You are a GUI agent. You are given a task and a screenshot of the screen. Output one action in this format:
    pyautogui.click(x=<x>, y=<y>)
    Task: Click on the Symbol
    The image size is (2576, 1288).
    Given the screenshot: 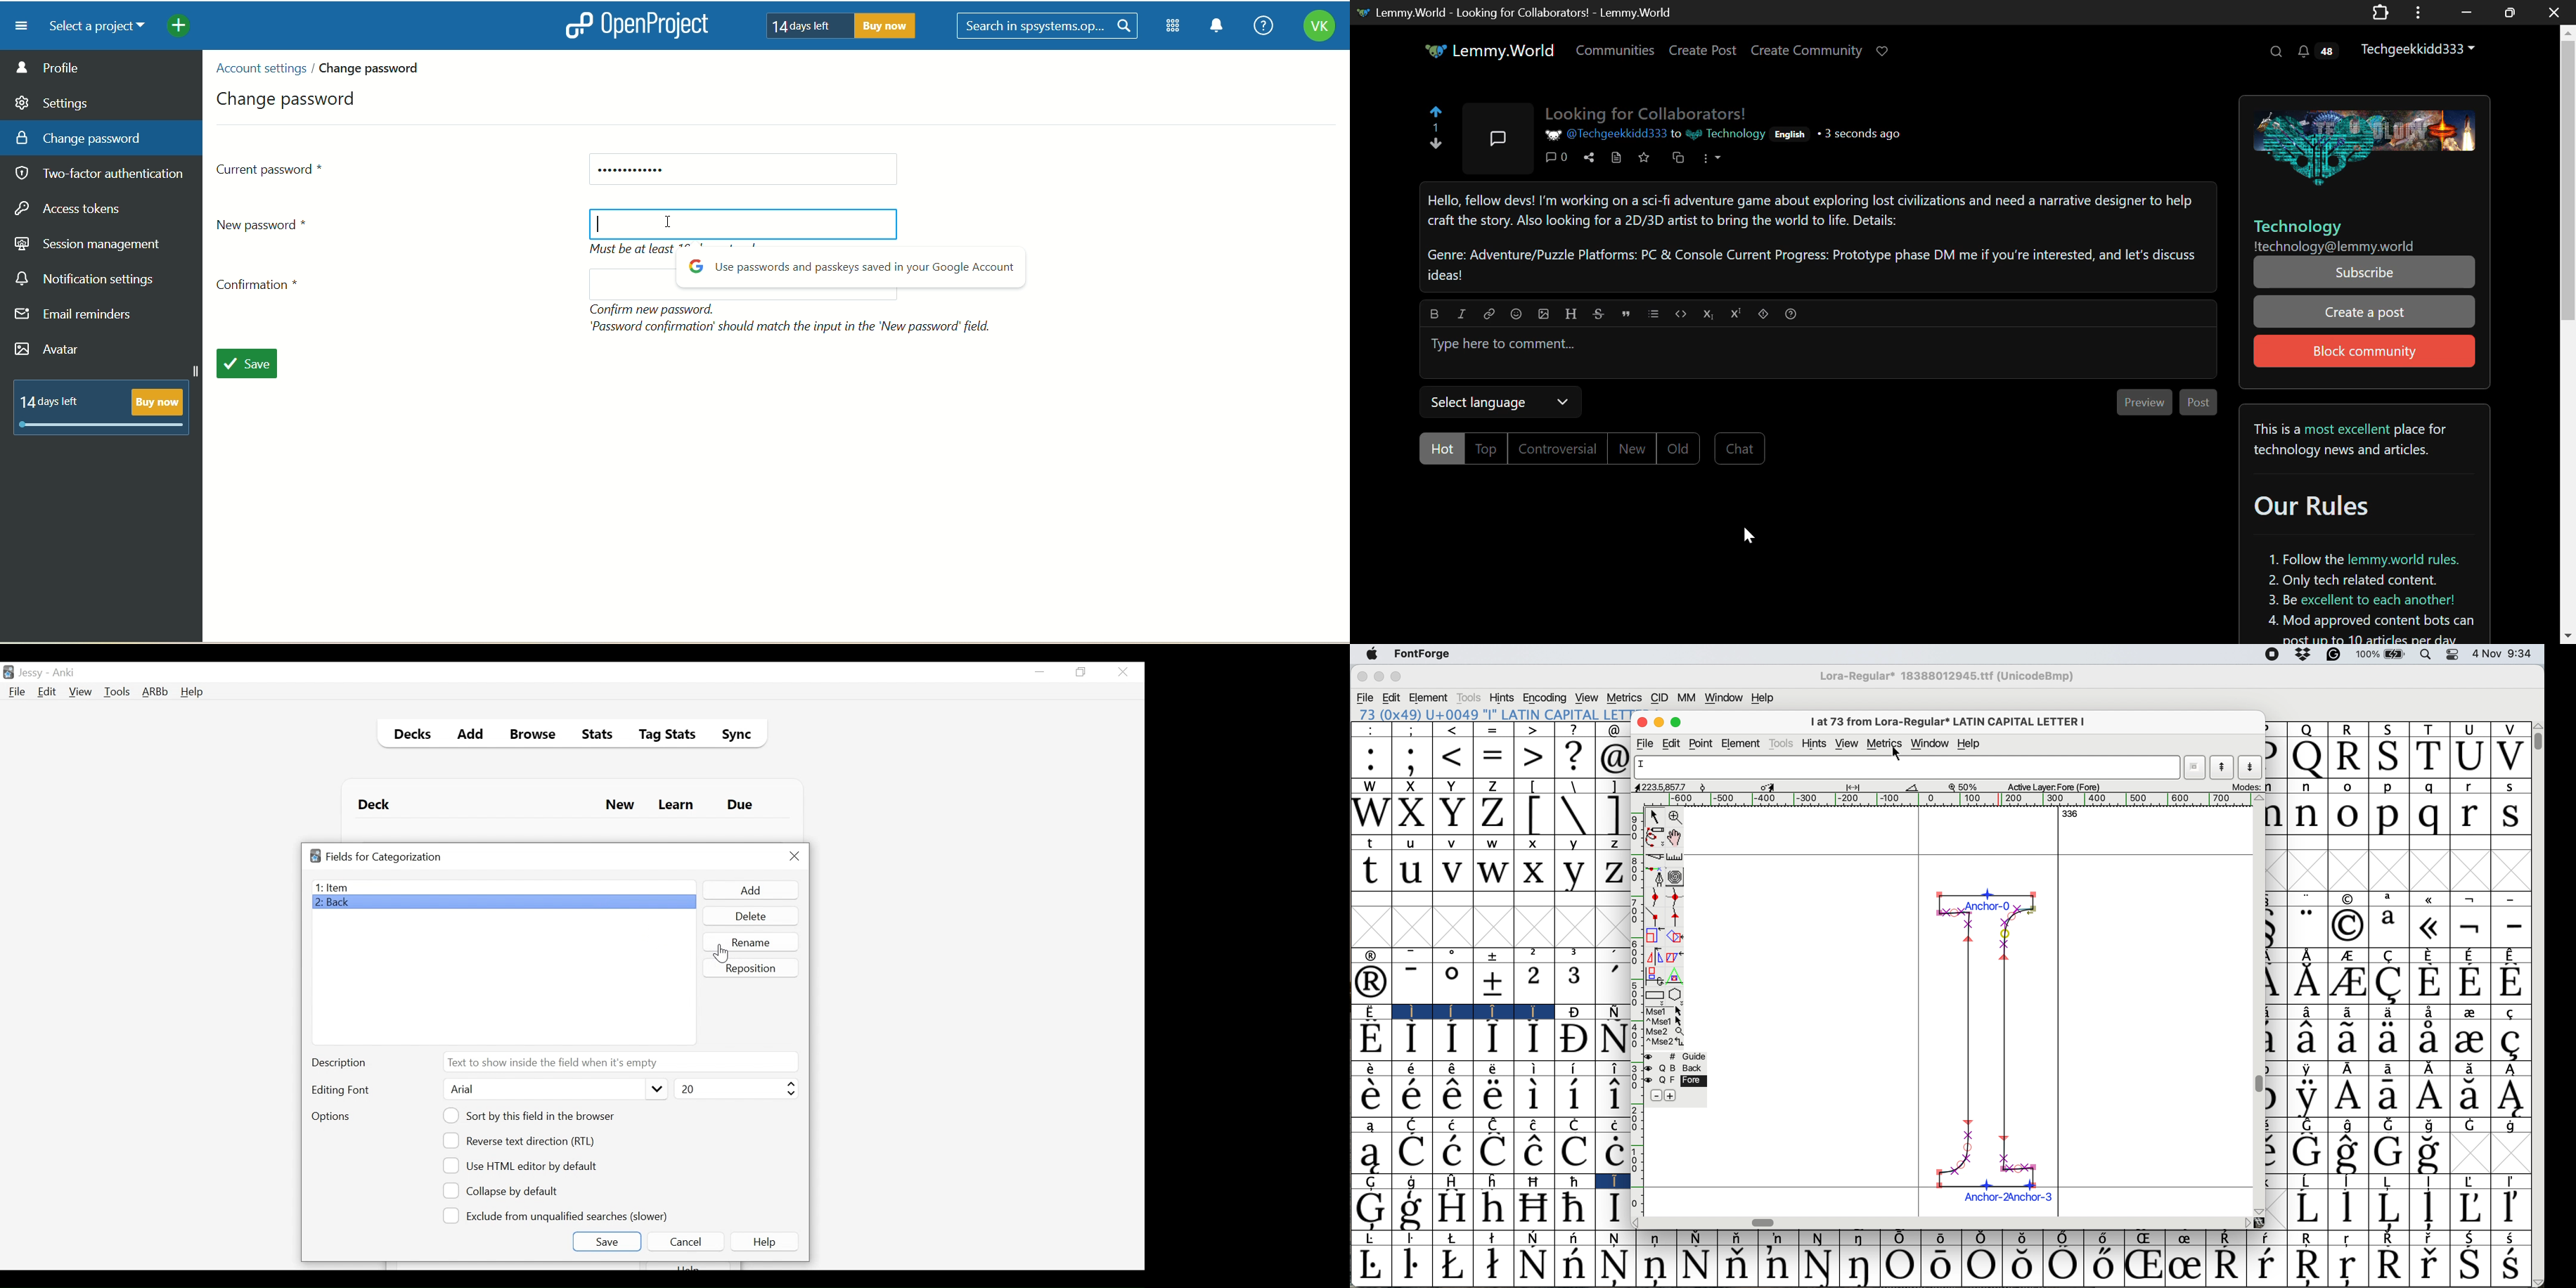 What is the action you would take?
    pyautogui.click(x=1452, y=984)
    